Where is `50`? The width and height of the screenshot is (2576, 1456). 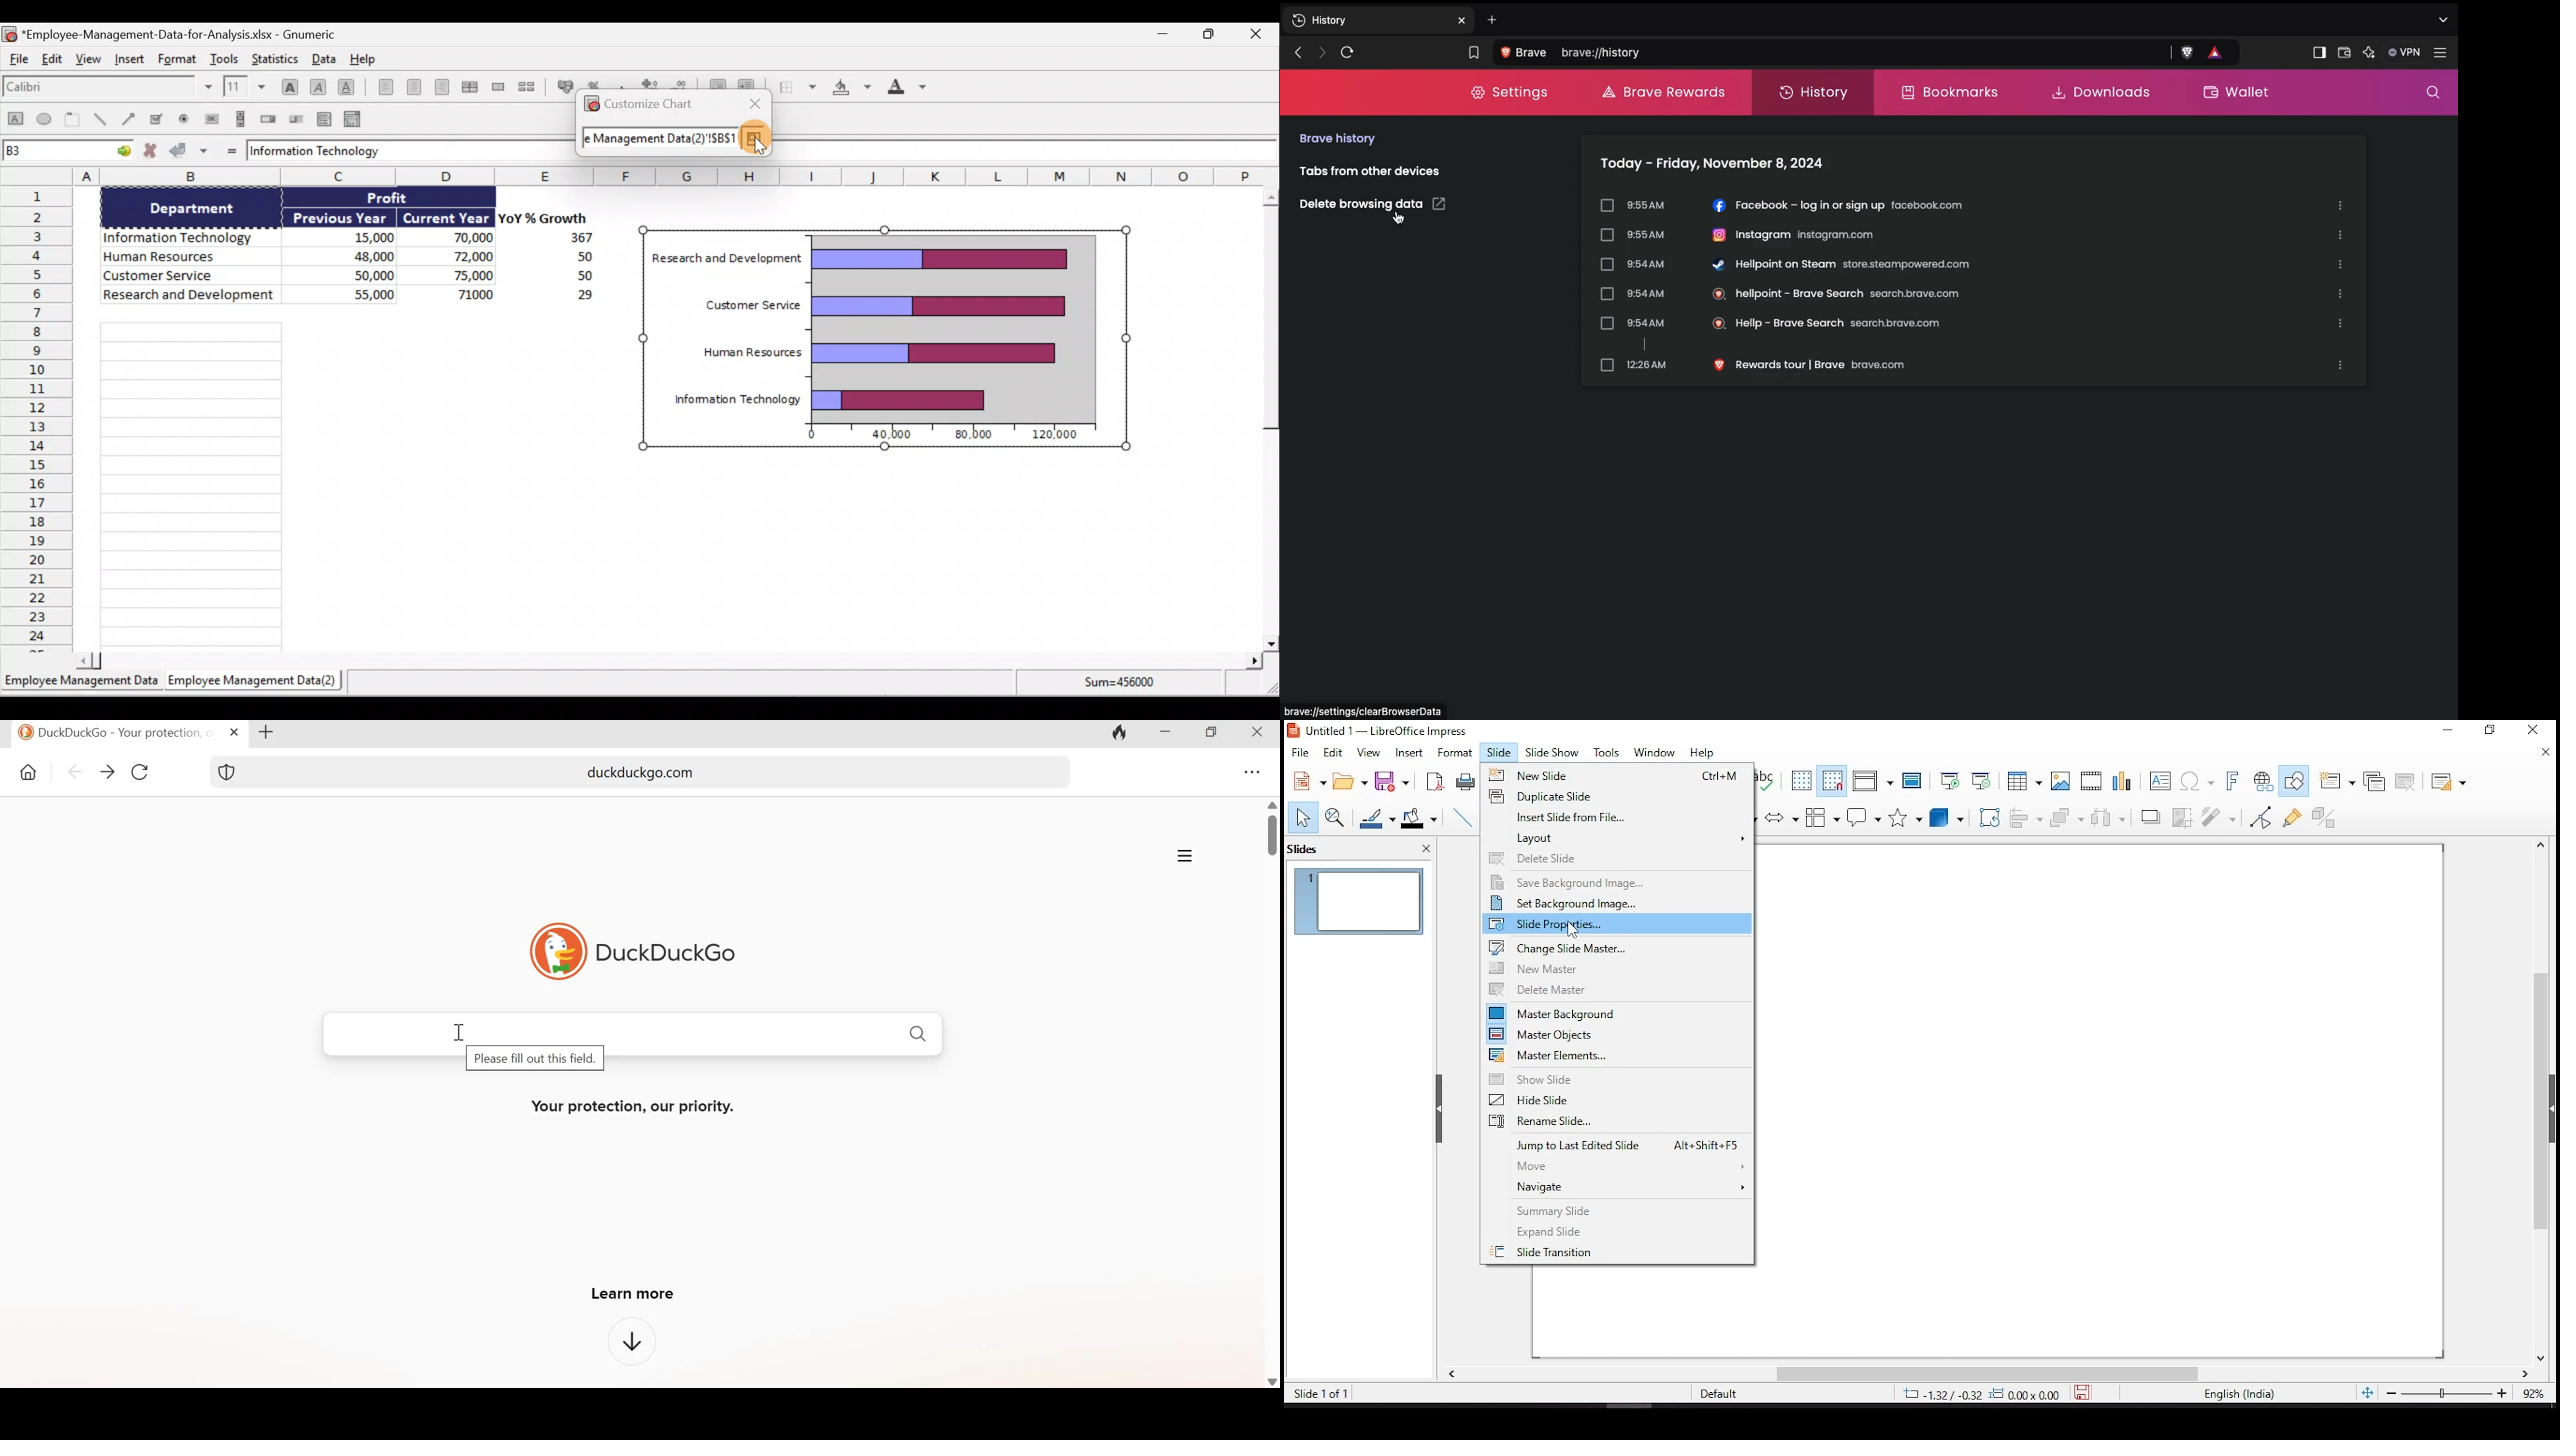
50 is located at coordinates (567, 257).